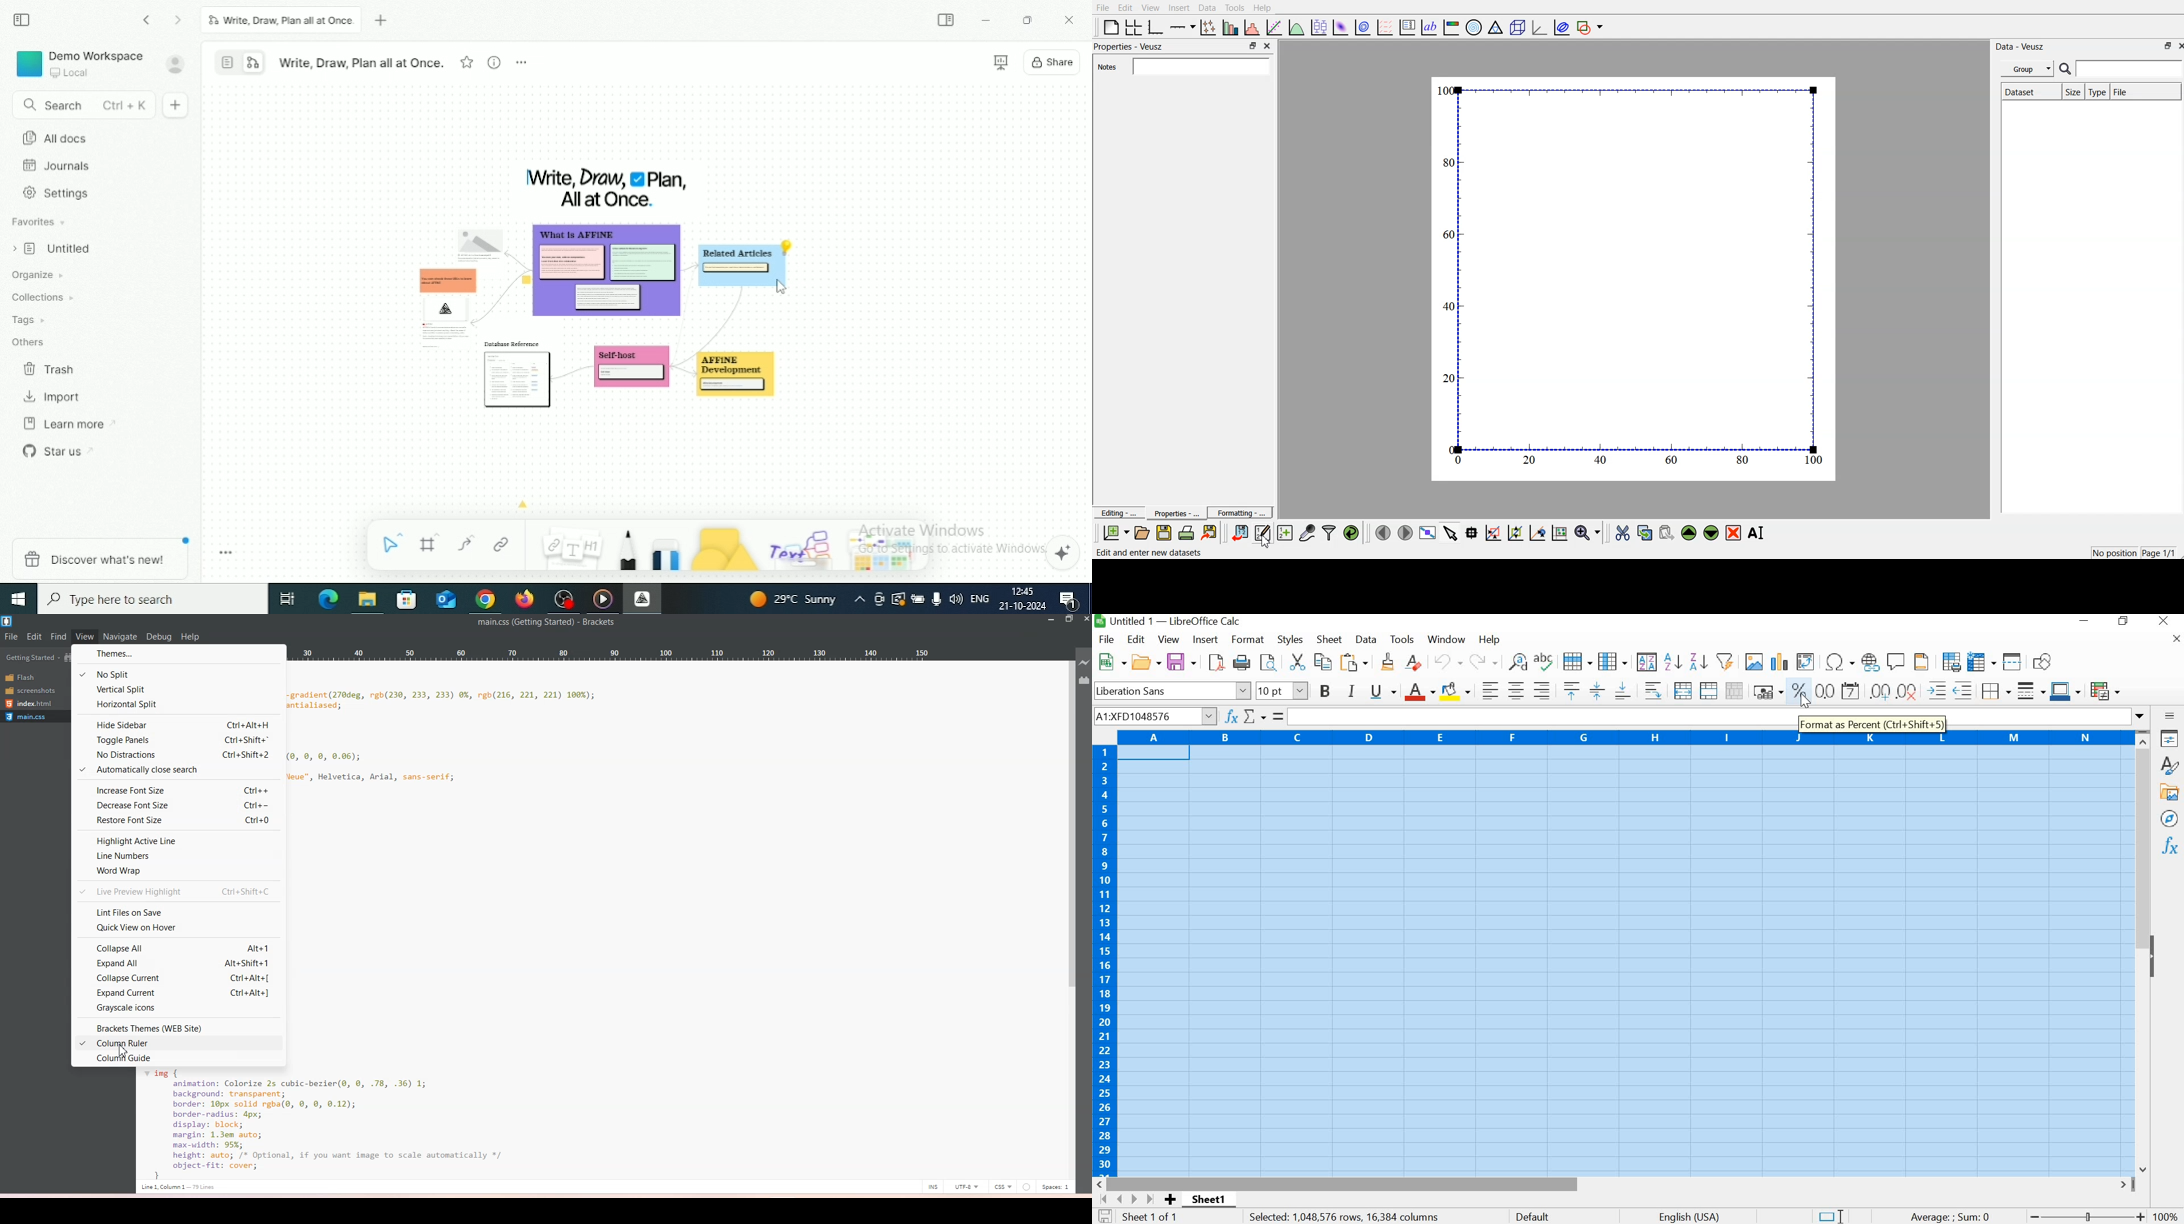 The height and width of the screenshot is (1232, 2184). Describe the element at coordinates (1290, 639) in the screenshot. I see `STYLES` at that location.